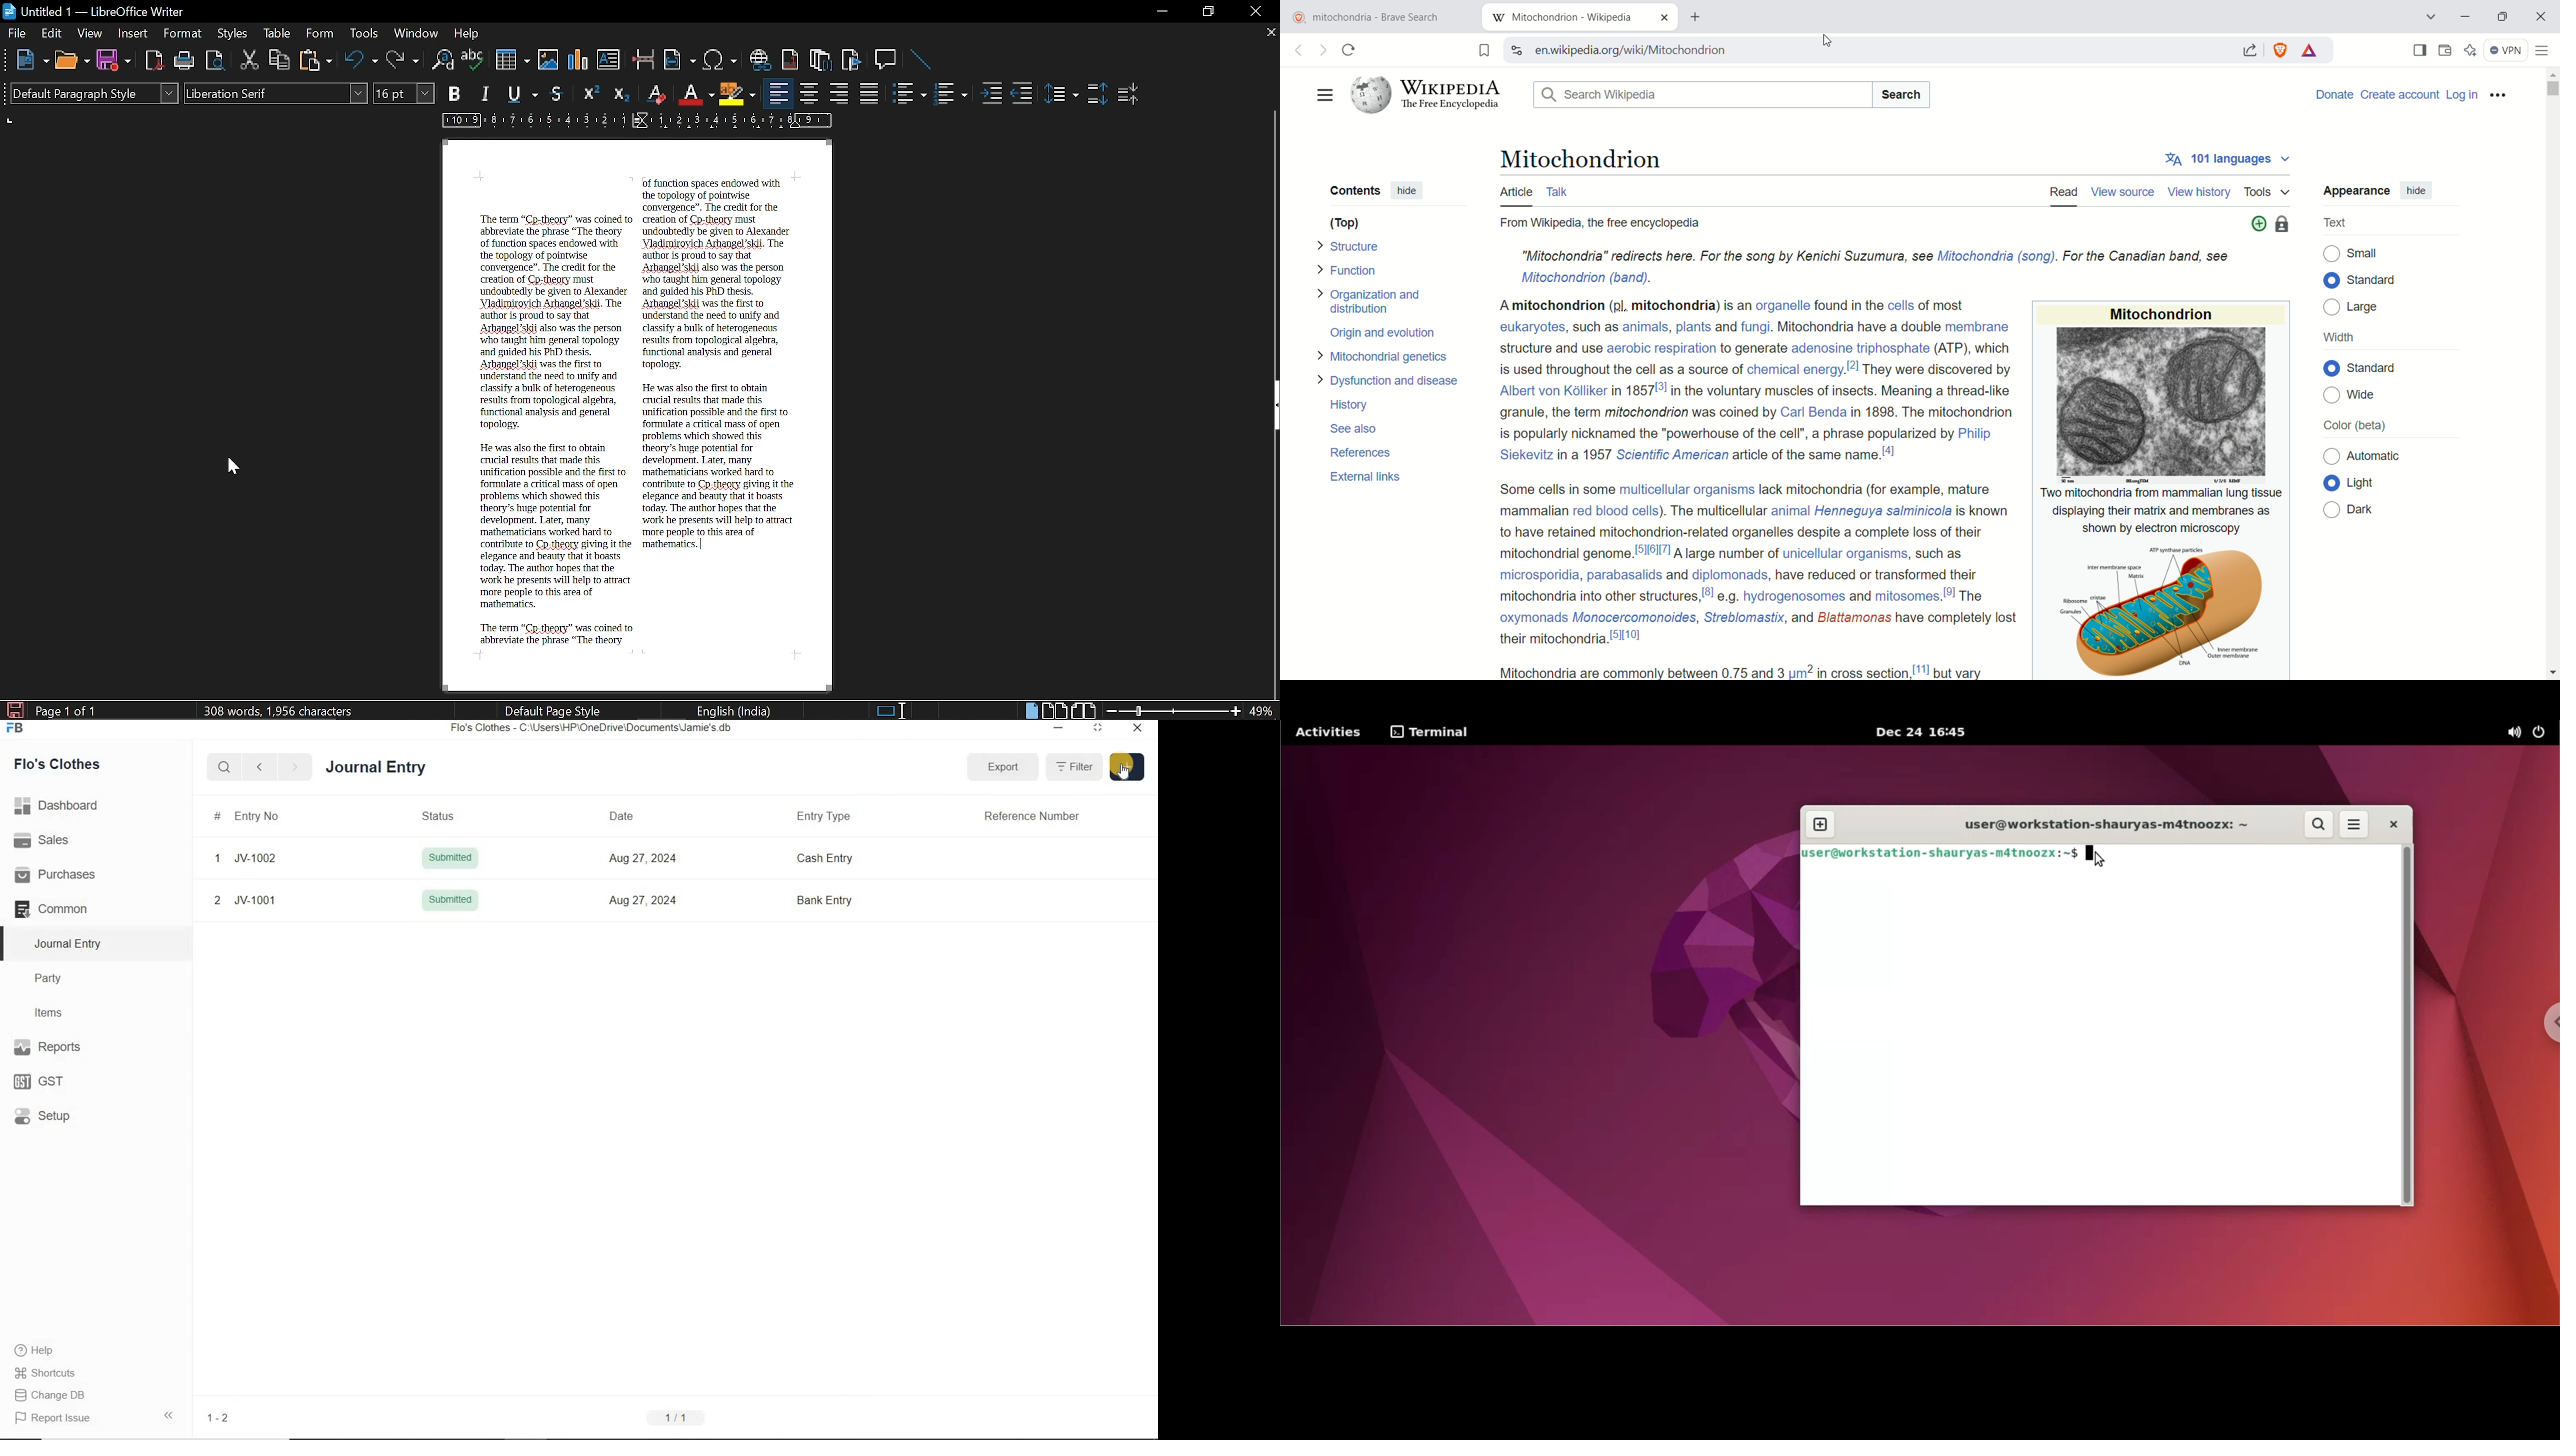 This screenshot has width=2576, height=1456. What do you see at coordinates (720, 61) in the screenshot?
I see `insert Symbol` at bounding box center [720, 61].